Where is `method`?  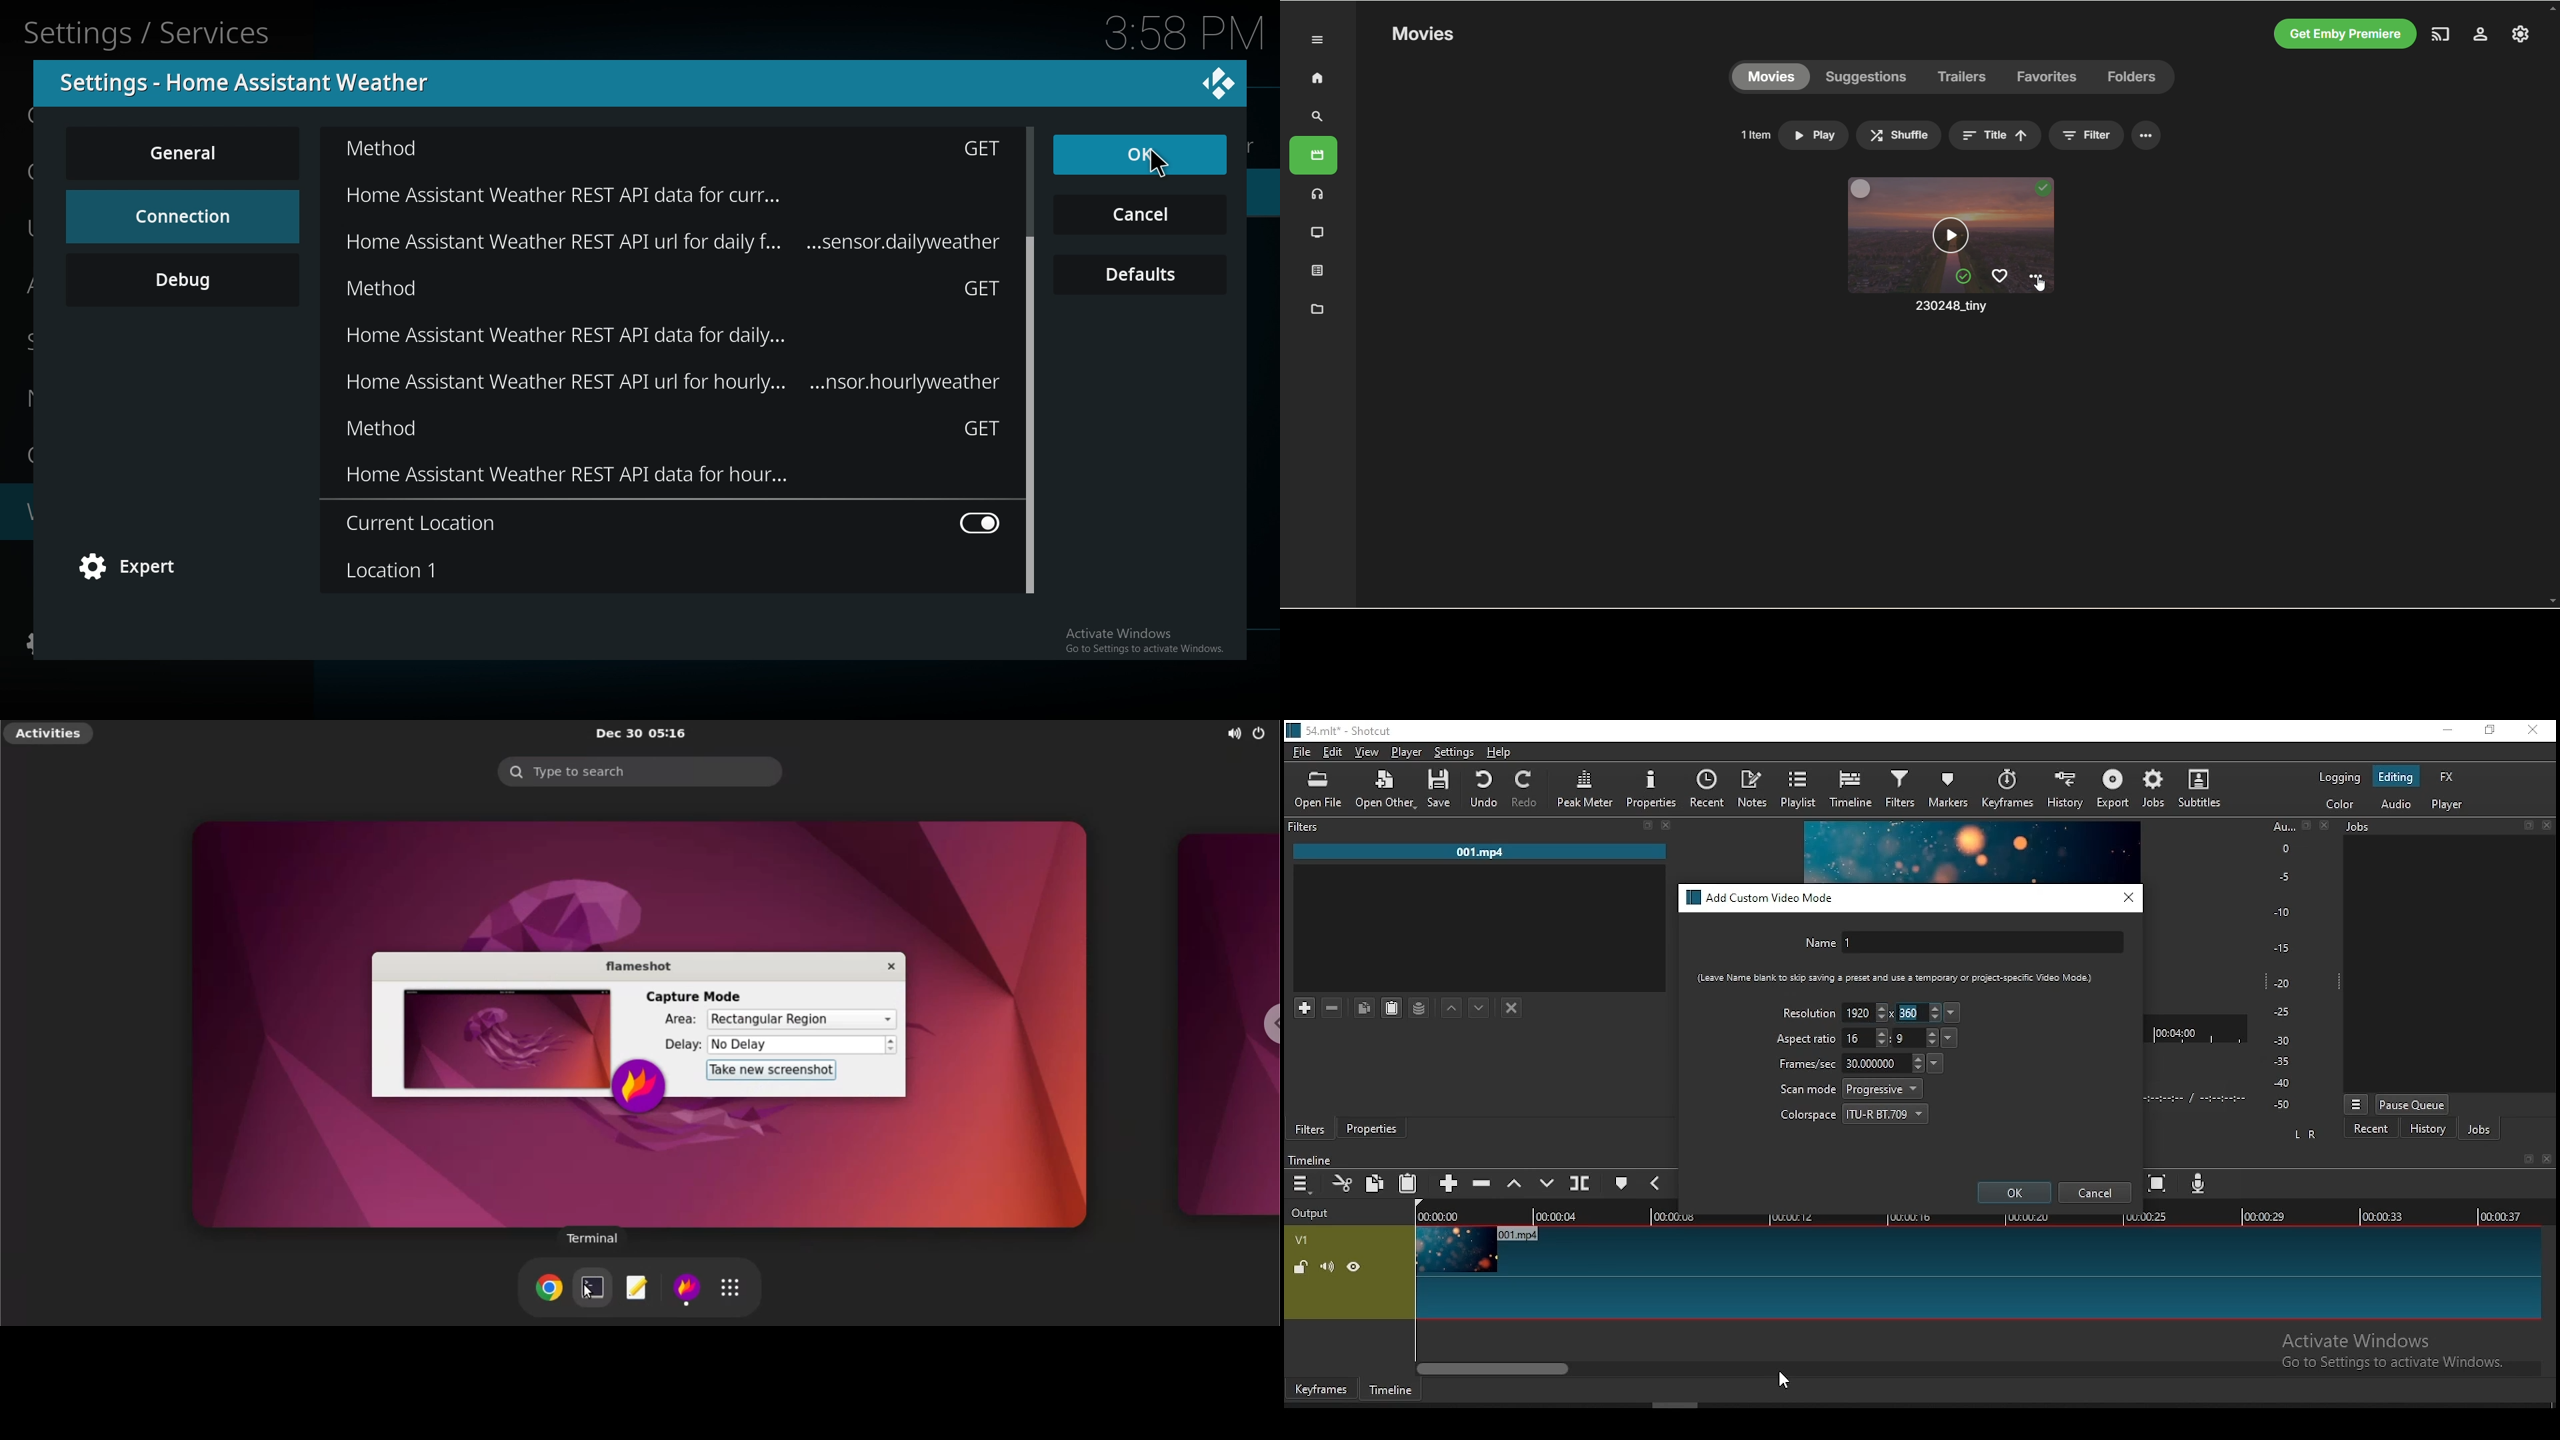
method is located at coordinates (676, 291).